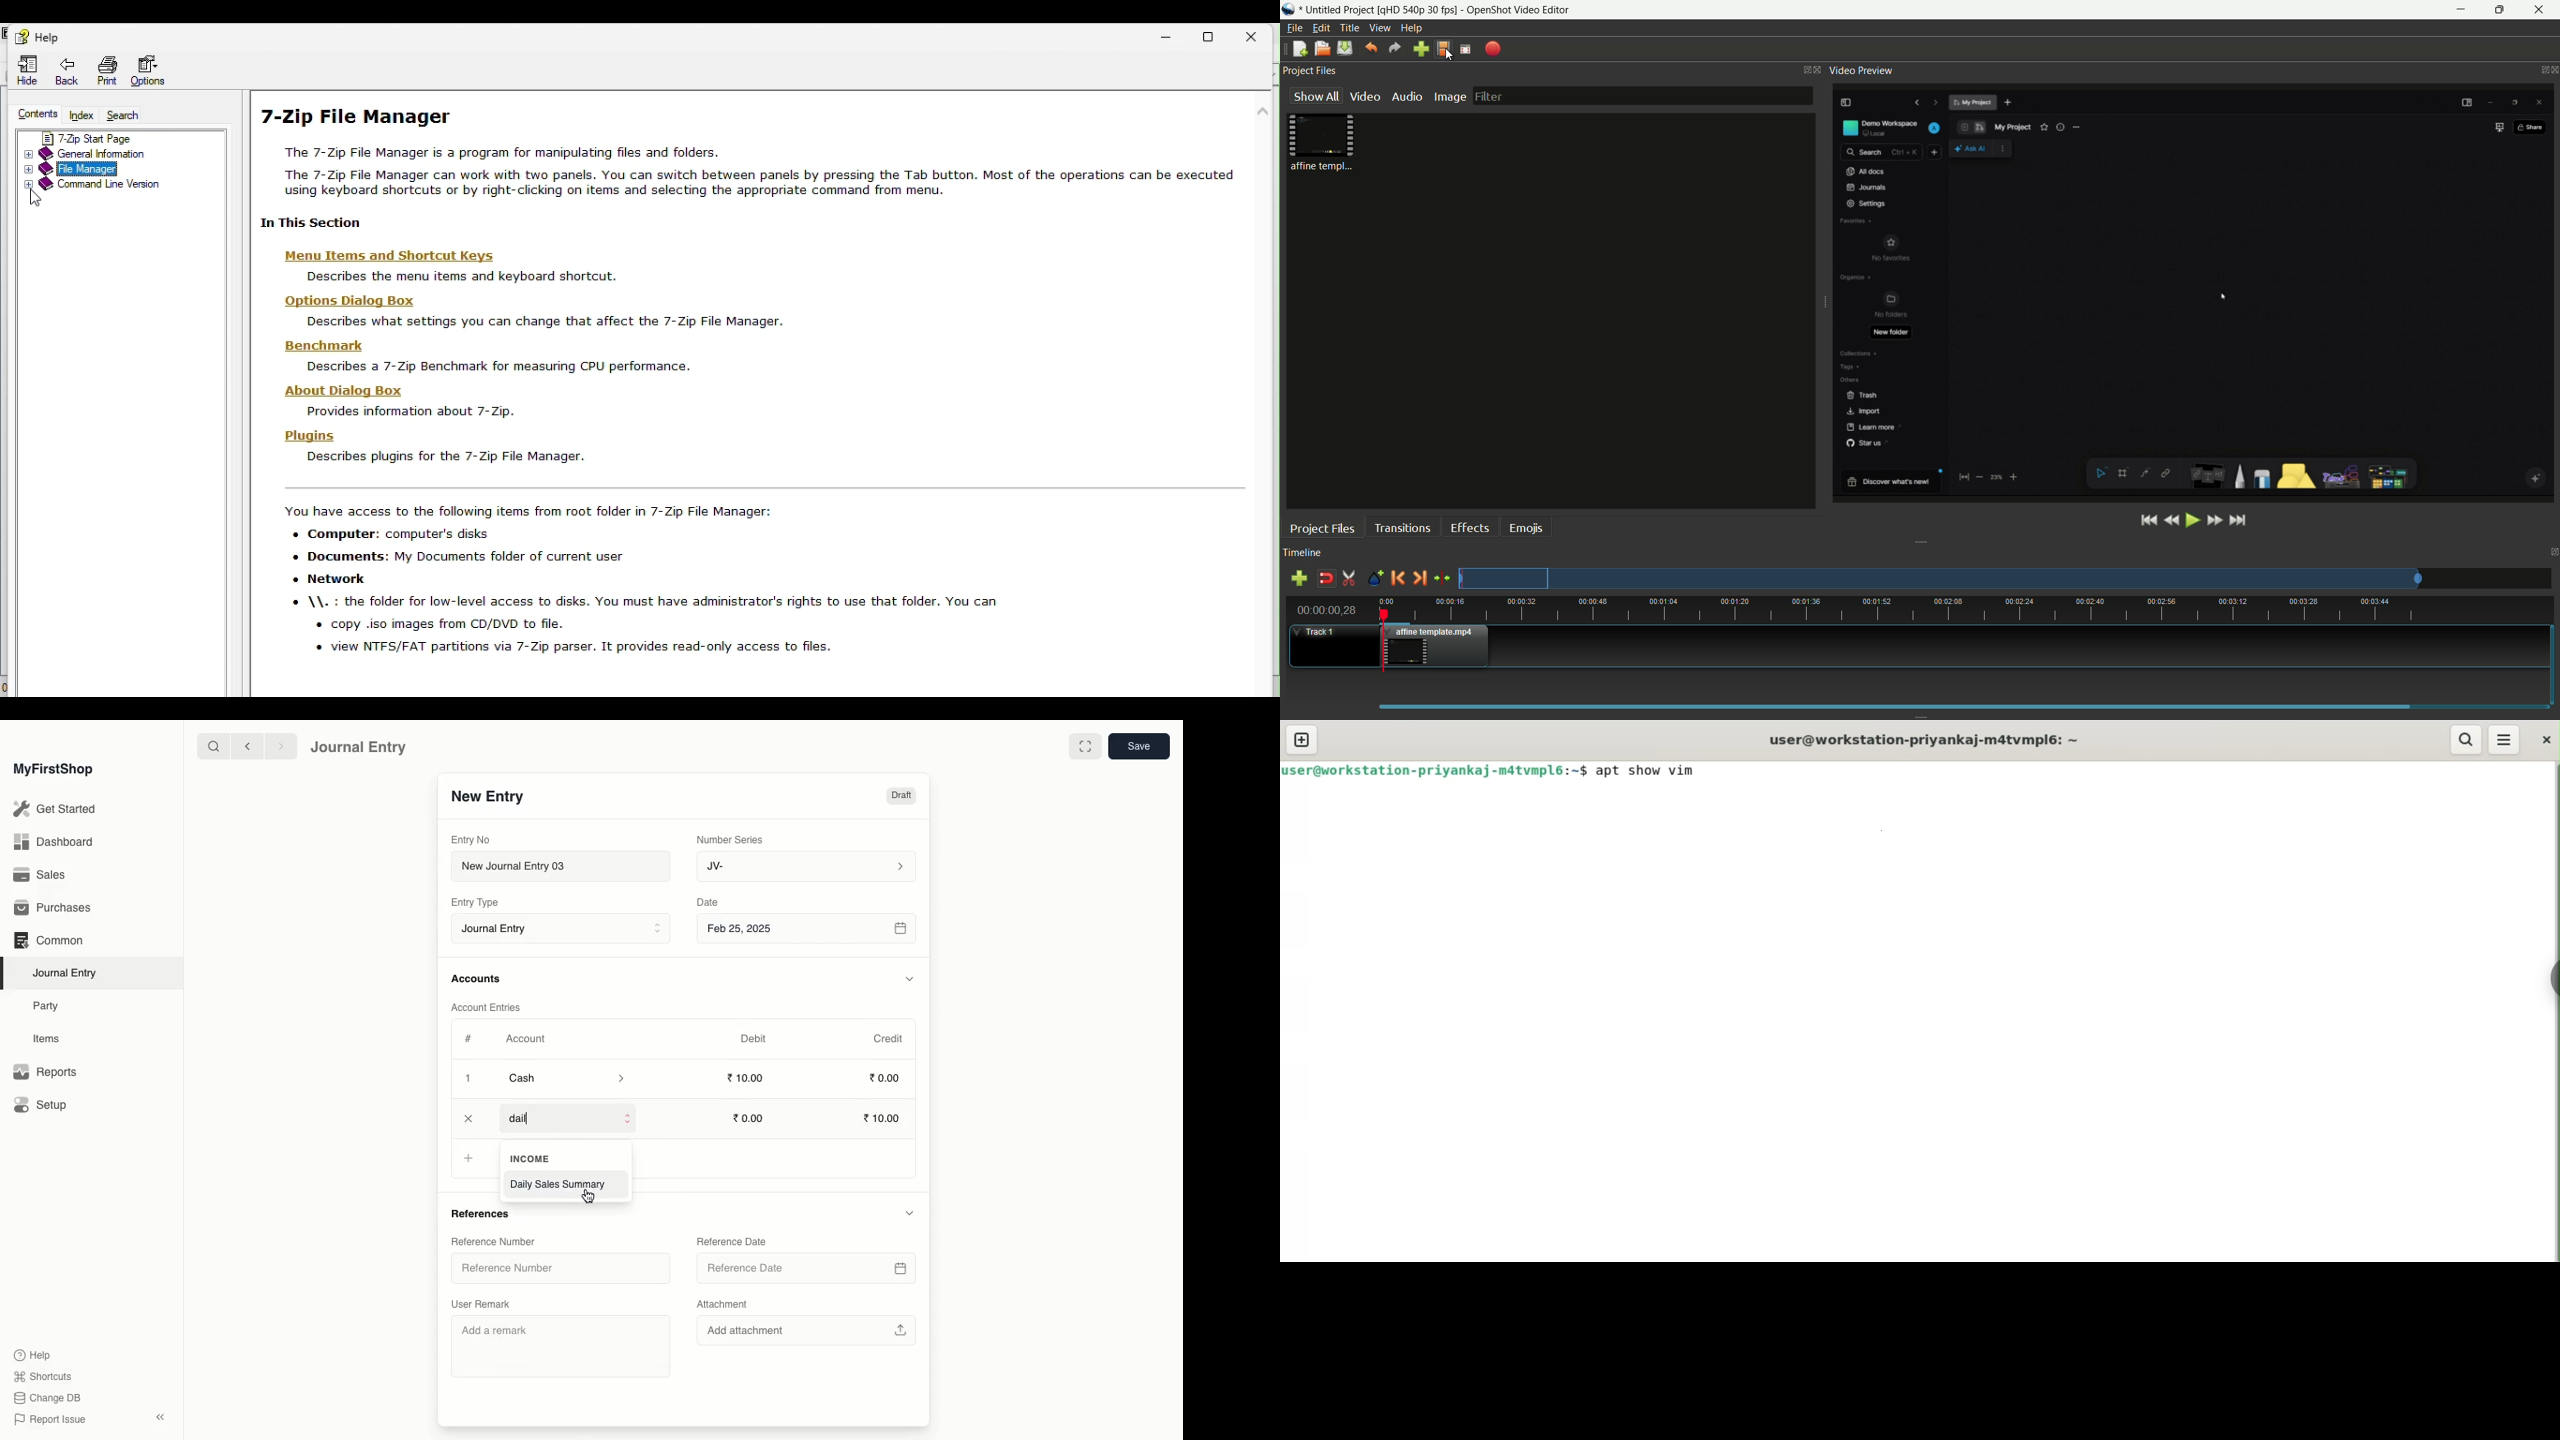  What do you see at coordinates (723, 1305) in the screenshot?
I see `Attachment` at bounding box center [723, 1305].